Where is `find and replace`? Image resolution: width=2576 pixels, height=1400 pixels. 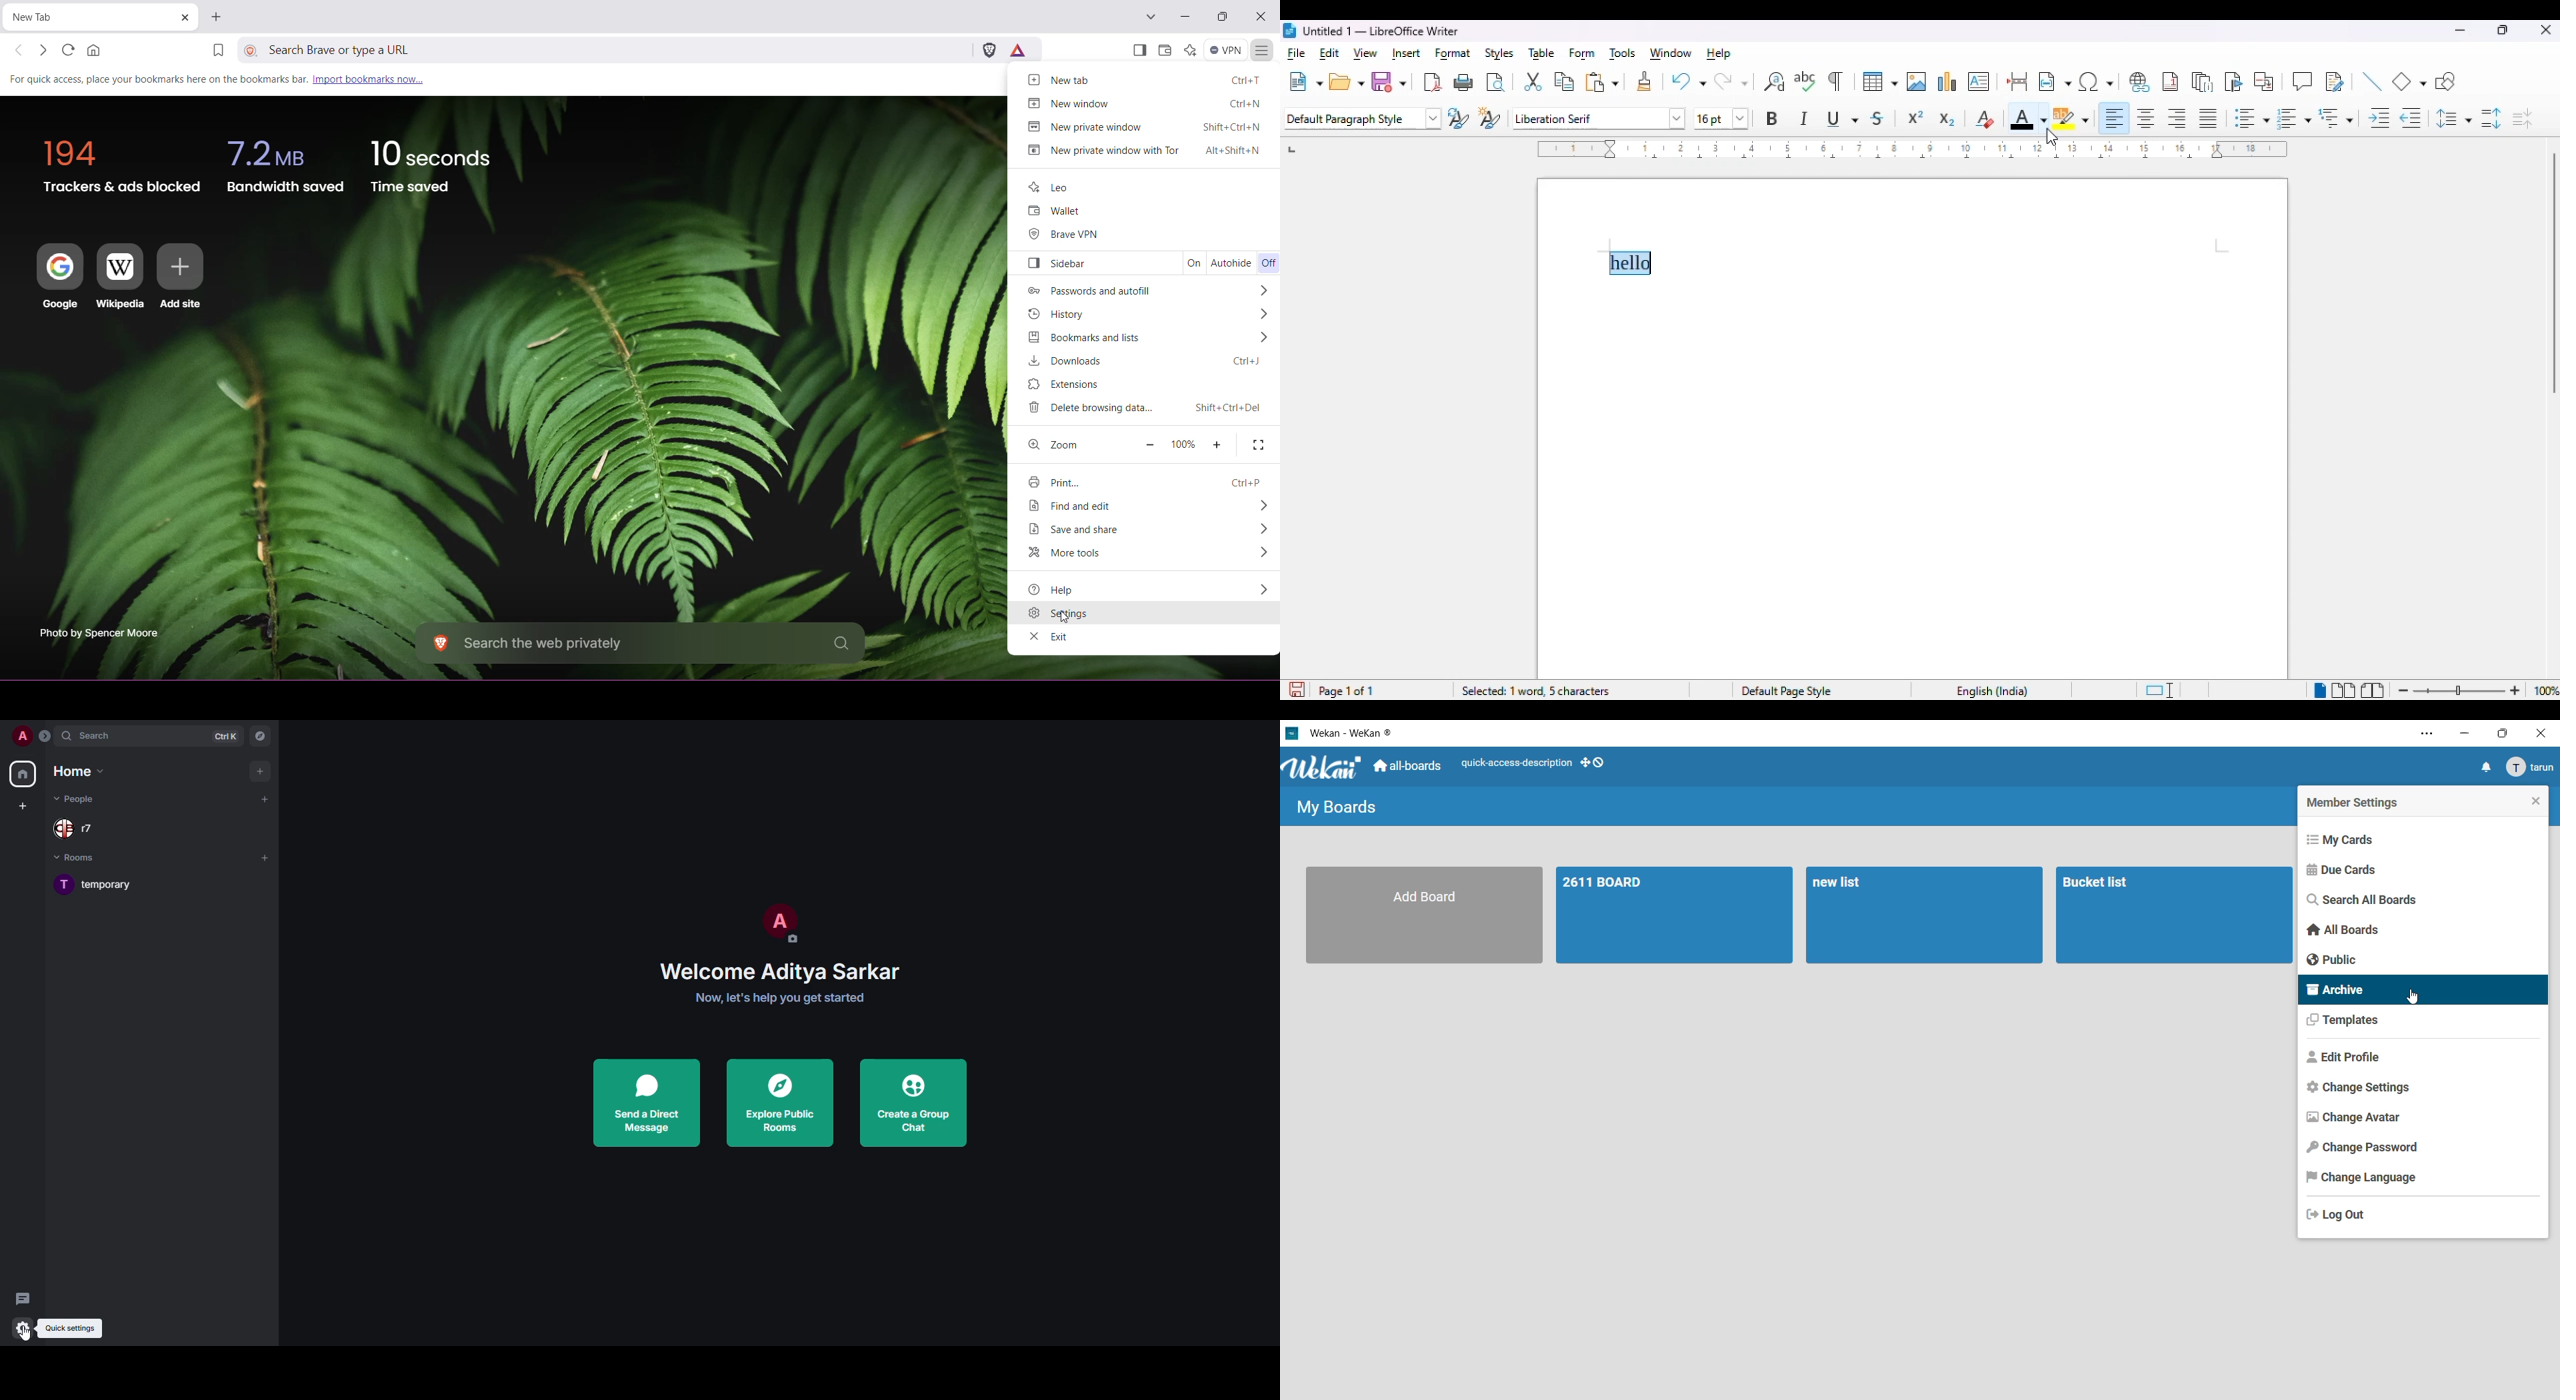
find and replace is located at coordinates (1775, 82).